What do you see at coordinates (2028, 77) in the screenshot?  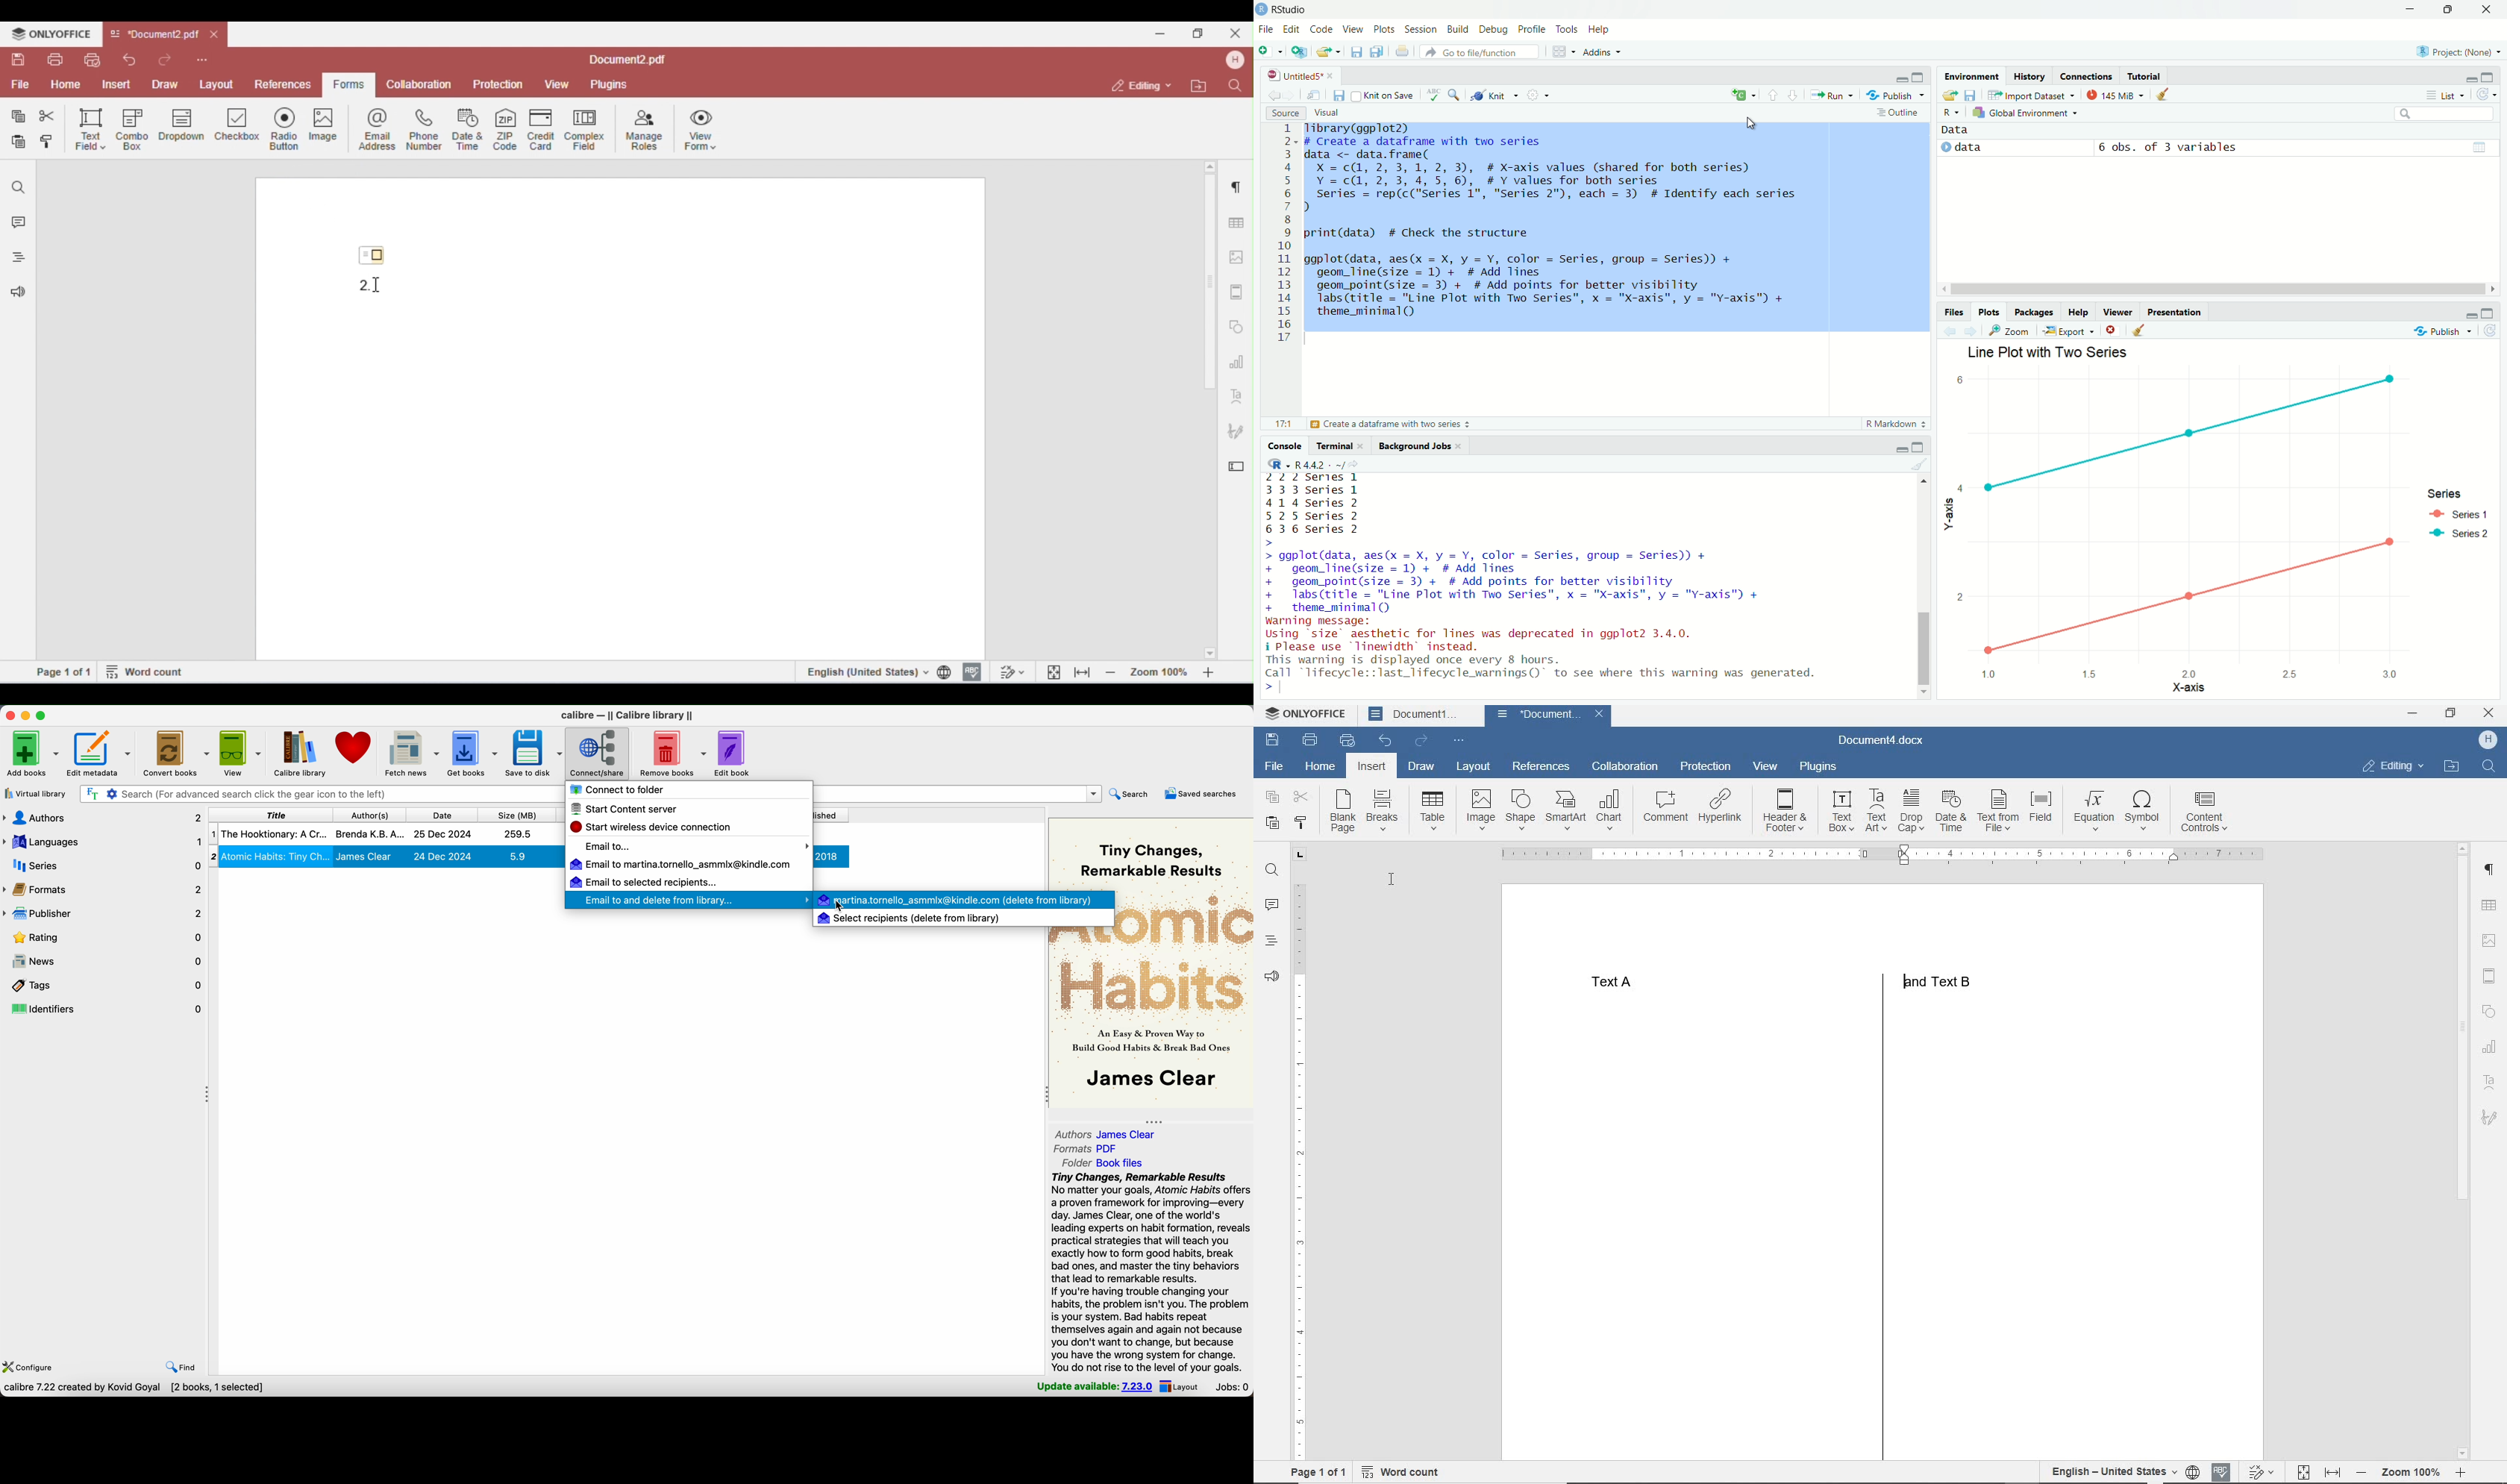 I see `History` at bounding box center [2028, 77].